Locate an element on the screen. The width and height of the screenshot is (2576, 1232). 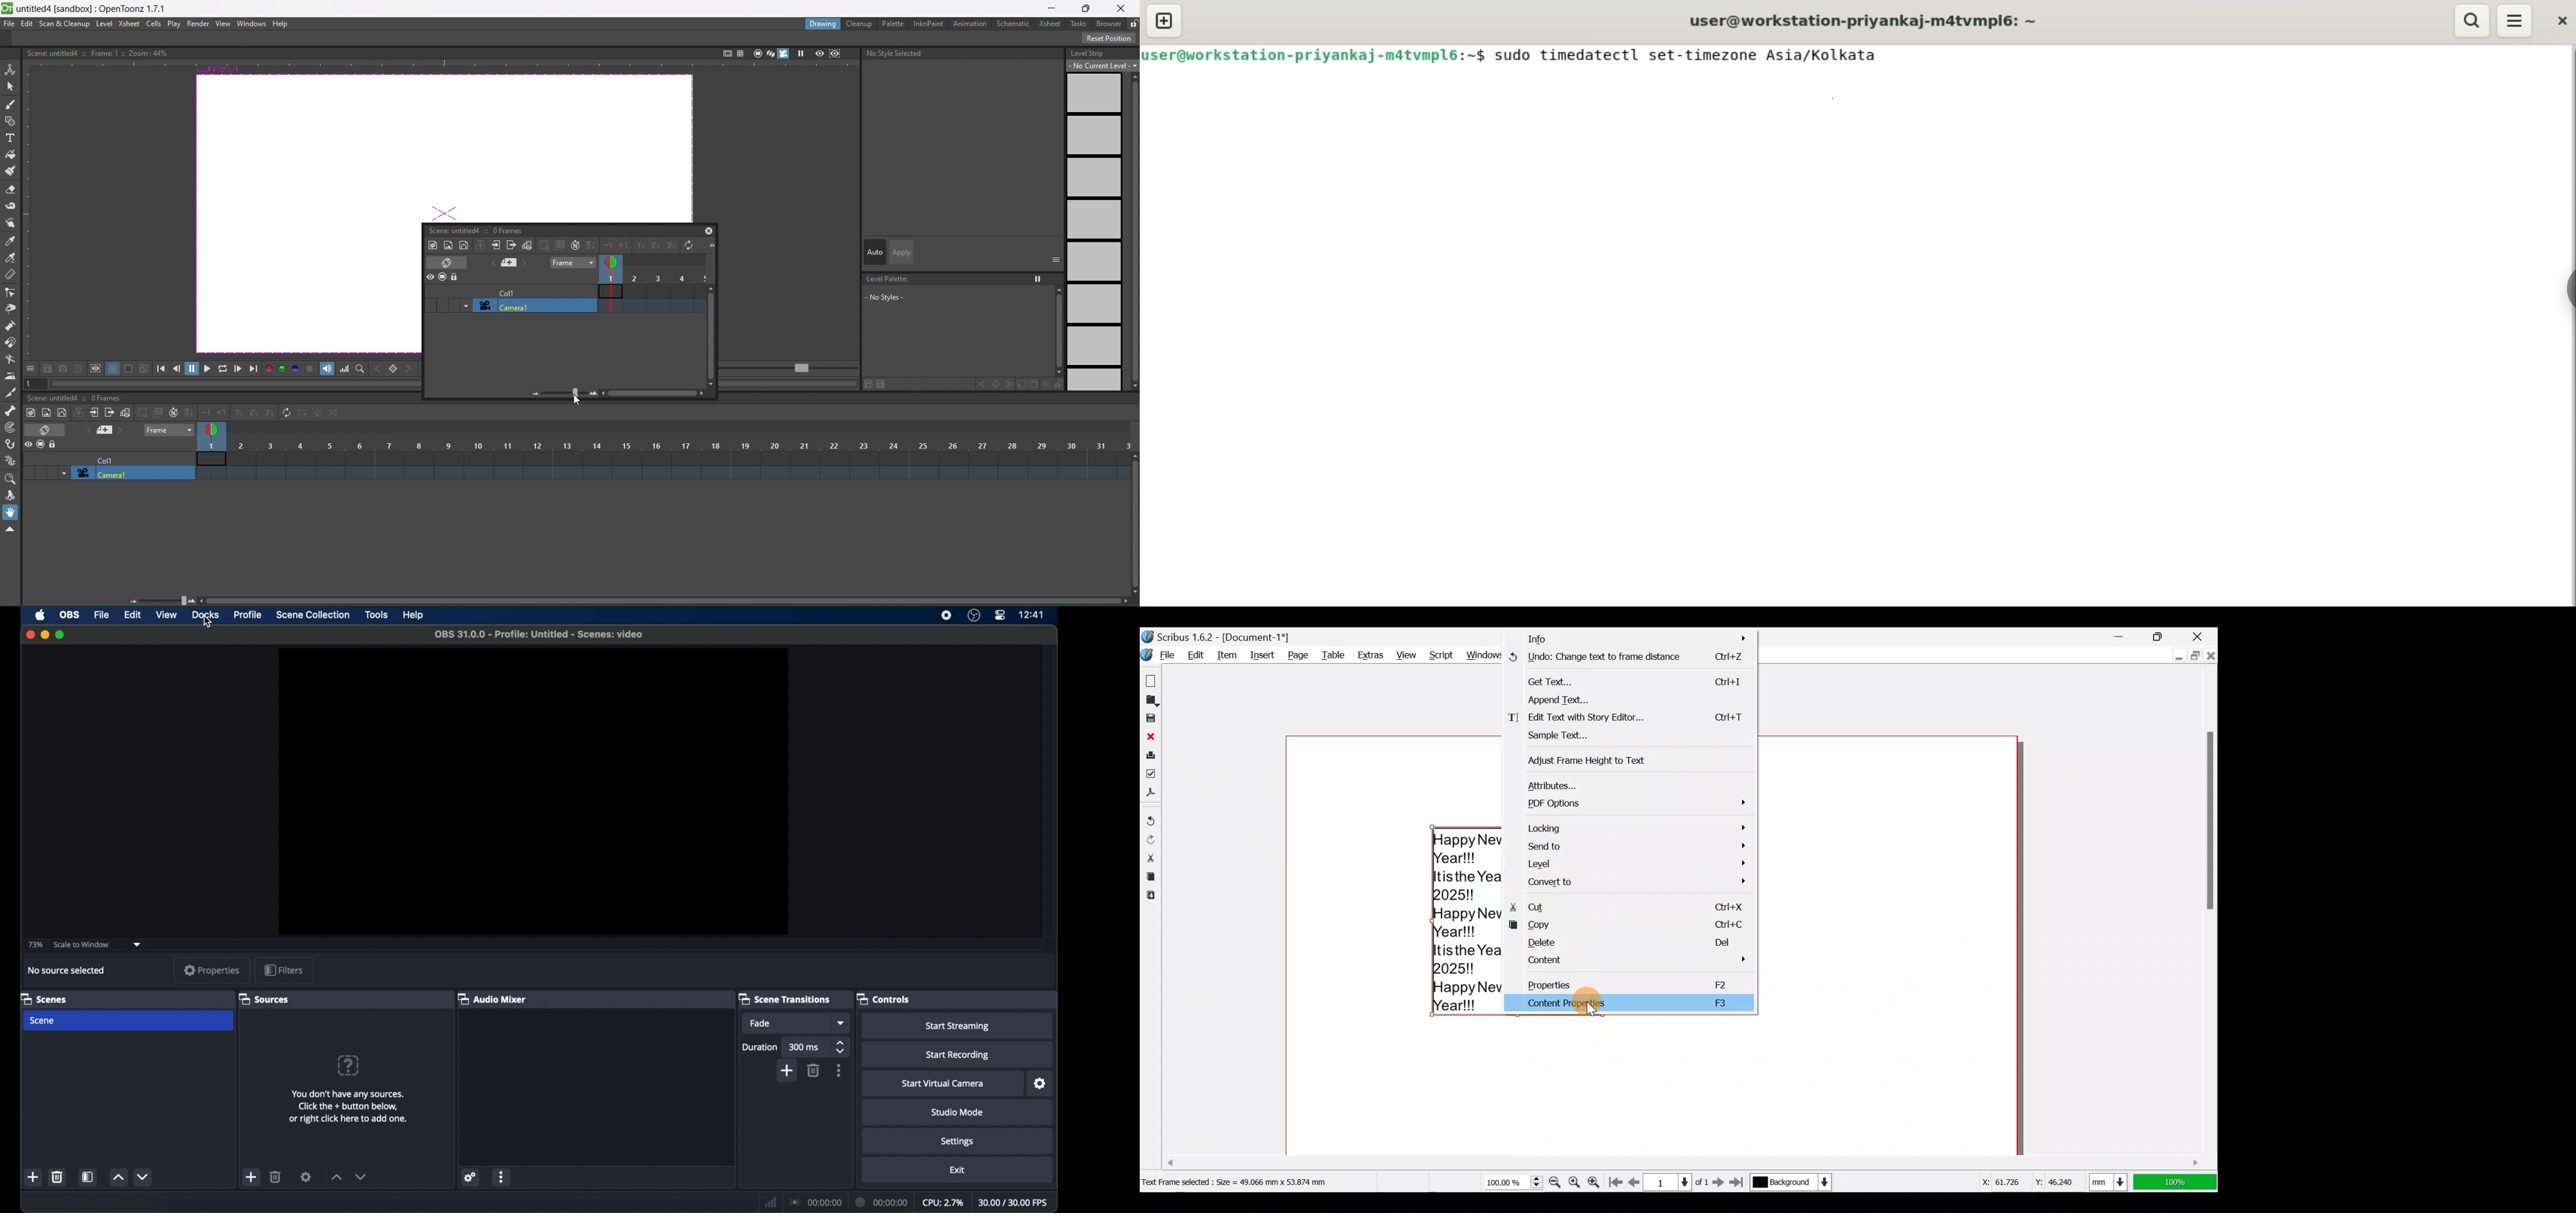
cpu: 2.7% is located at coordinates (944, 1201).